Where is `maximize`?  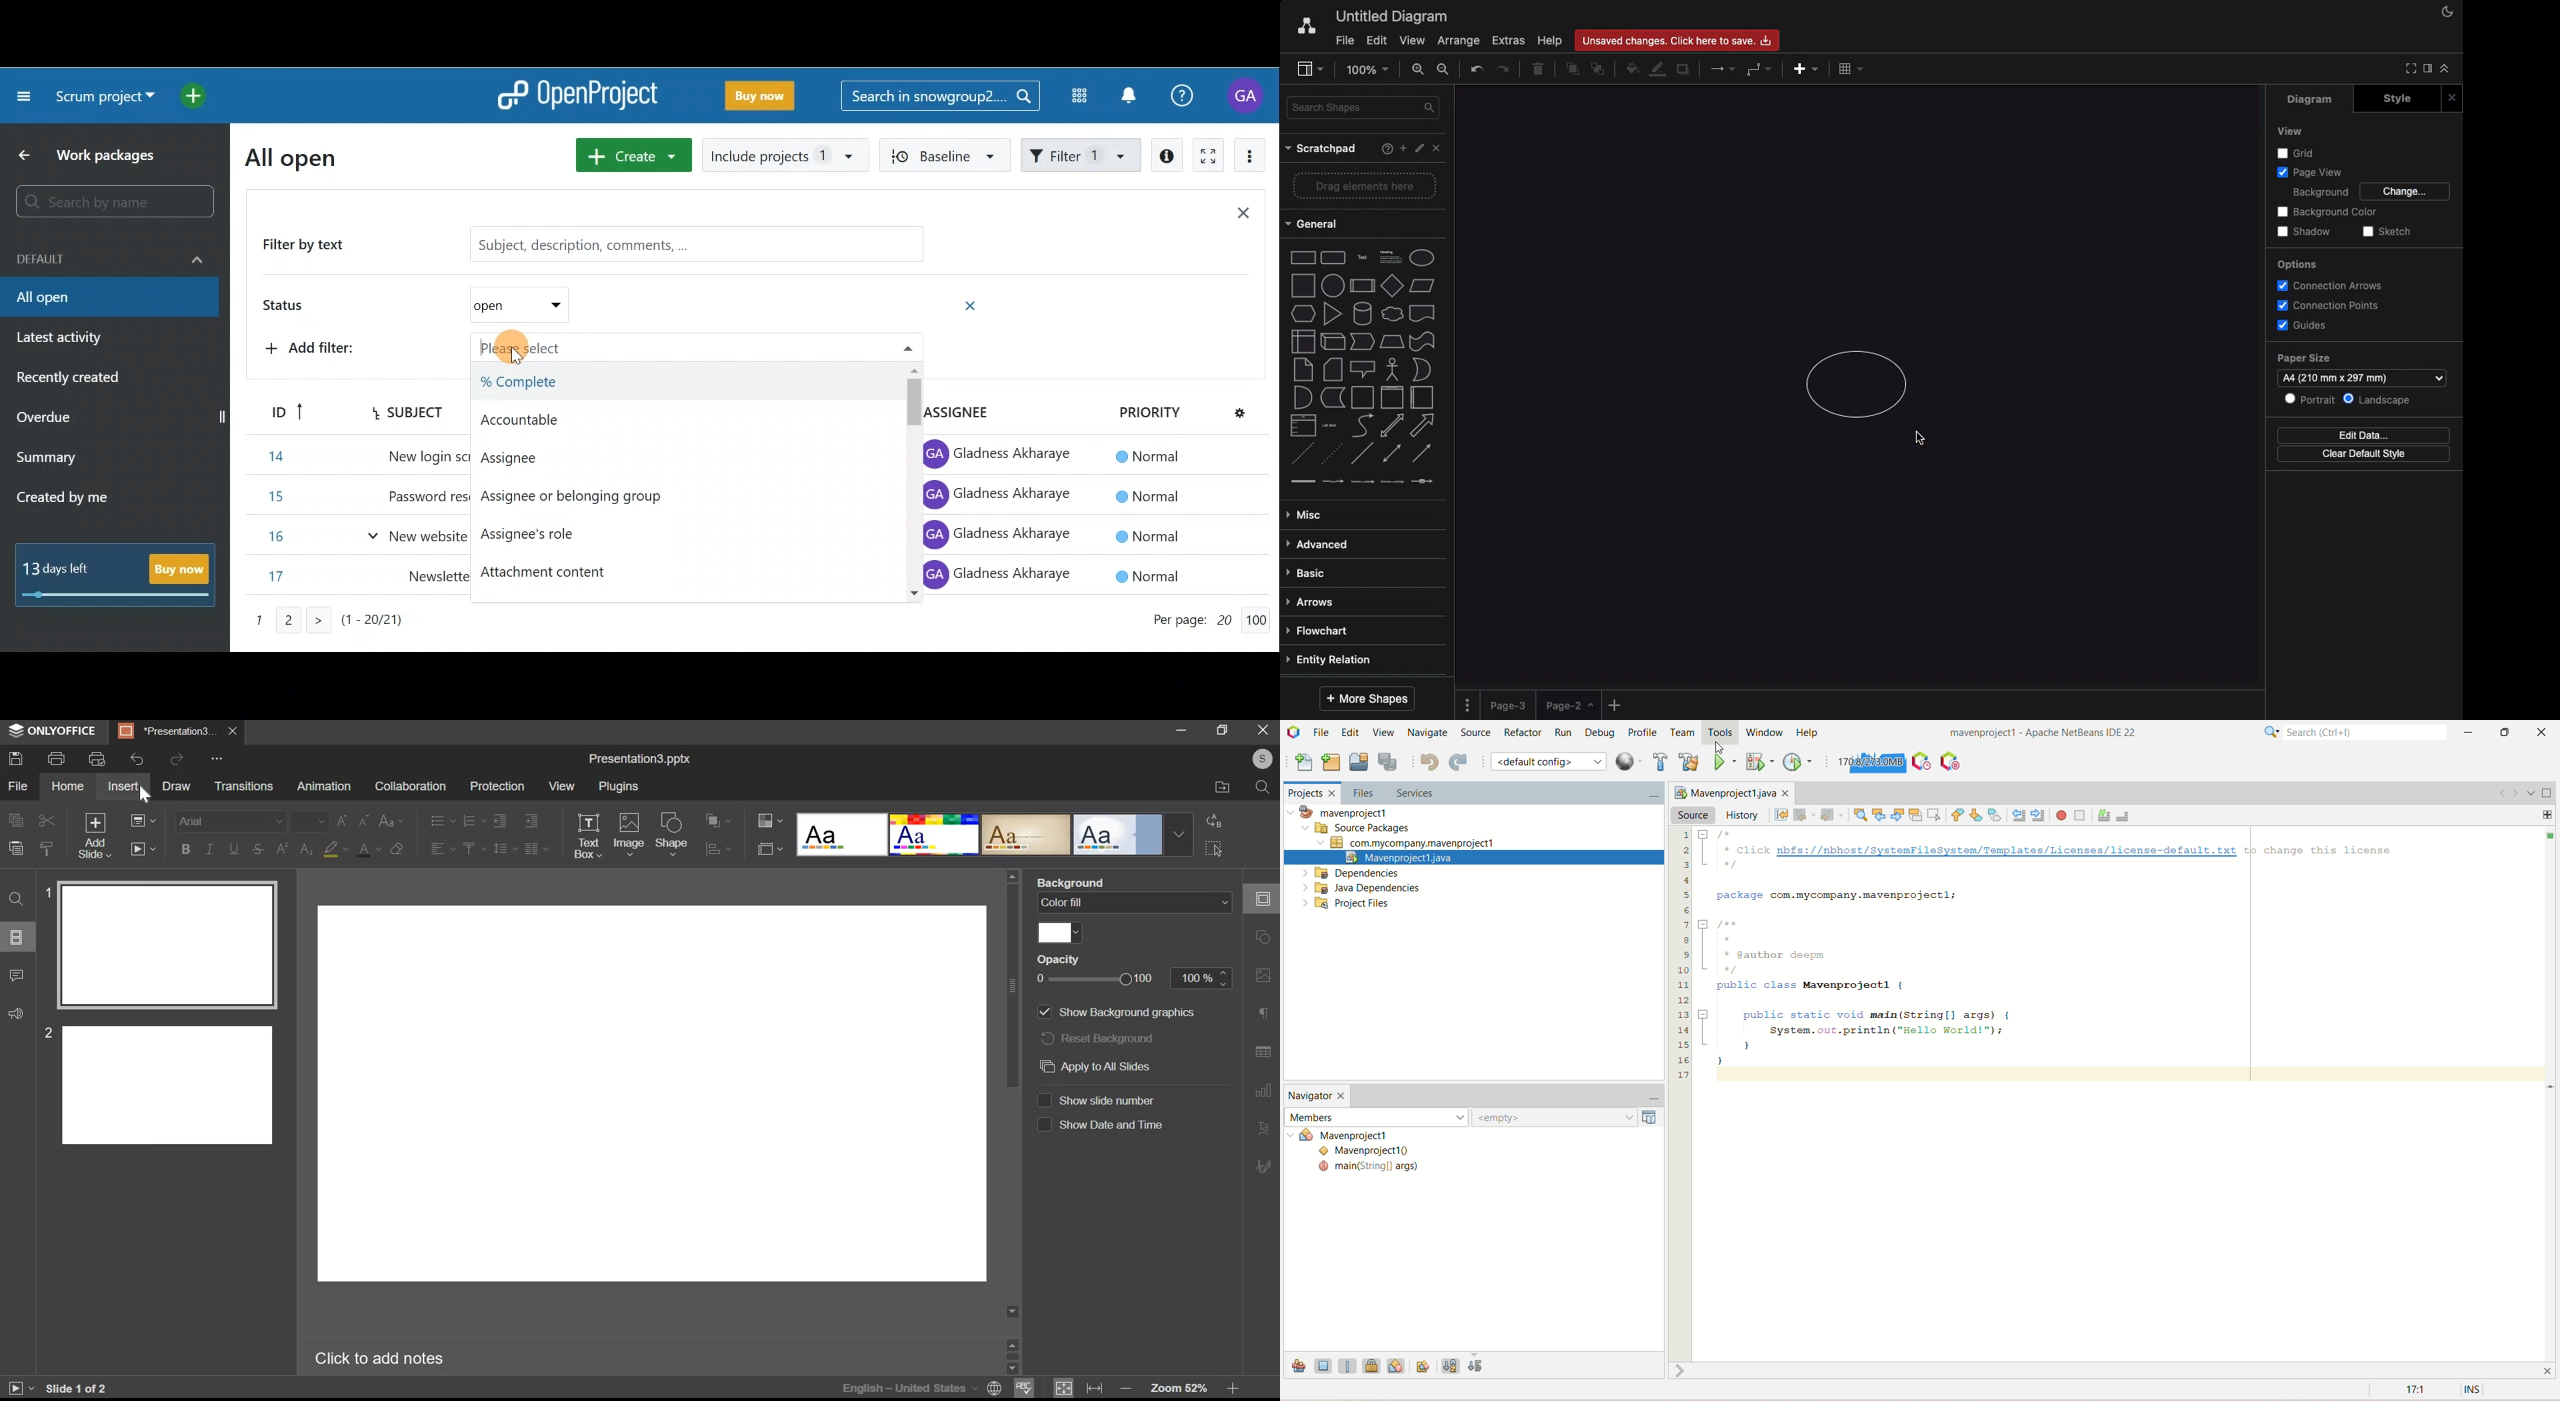 maximize is located at coordinates (1224, 729).